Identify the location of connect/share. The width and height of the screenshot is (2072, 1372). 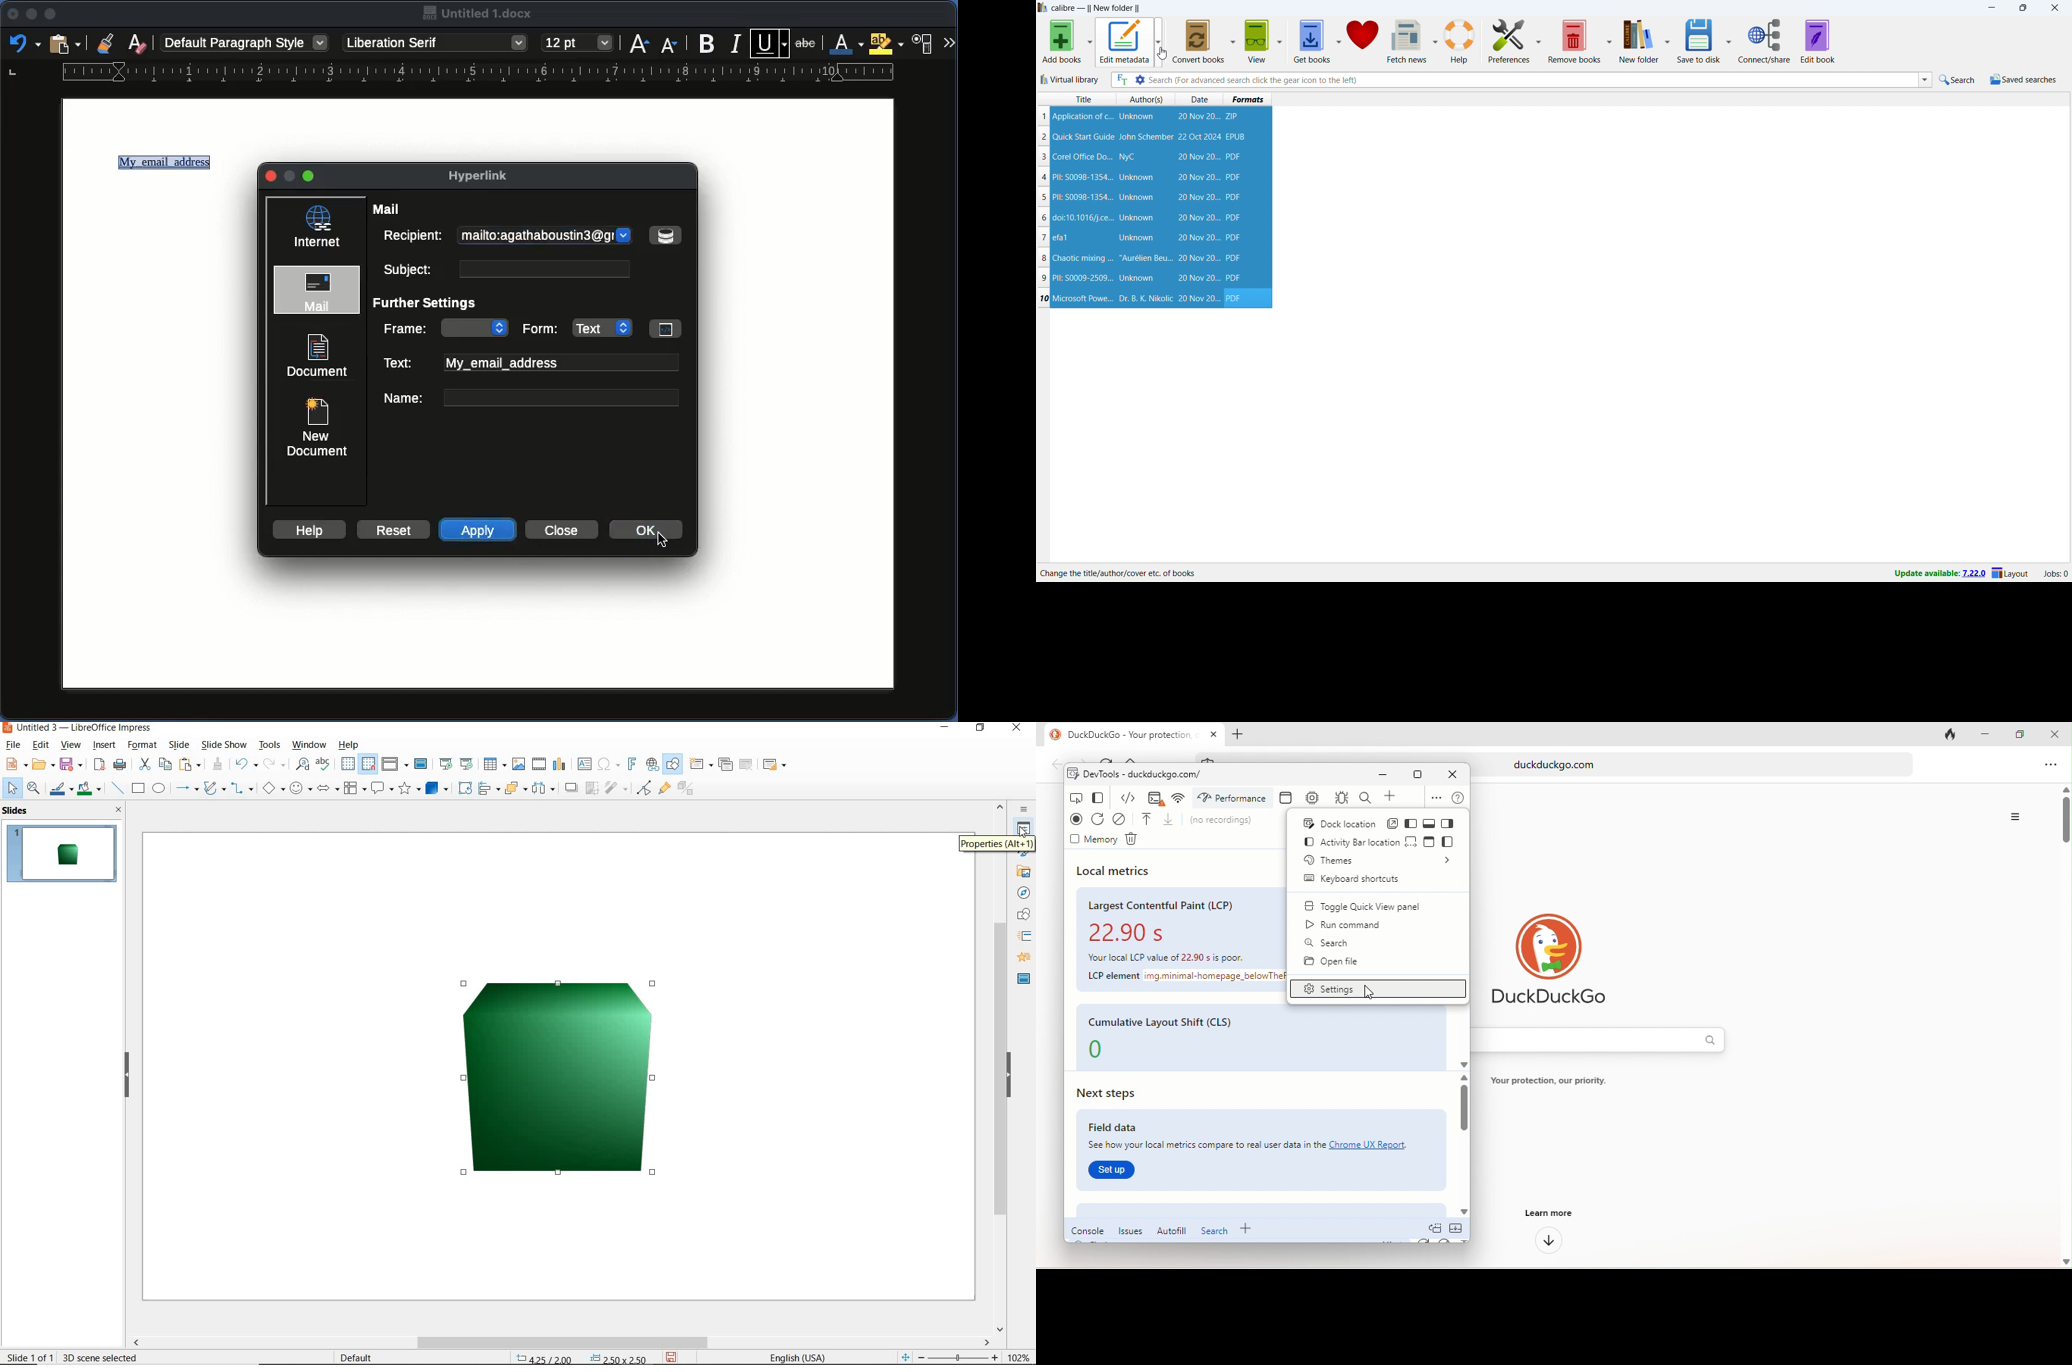
(1764, 40).